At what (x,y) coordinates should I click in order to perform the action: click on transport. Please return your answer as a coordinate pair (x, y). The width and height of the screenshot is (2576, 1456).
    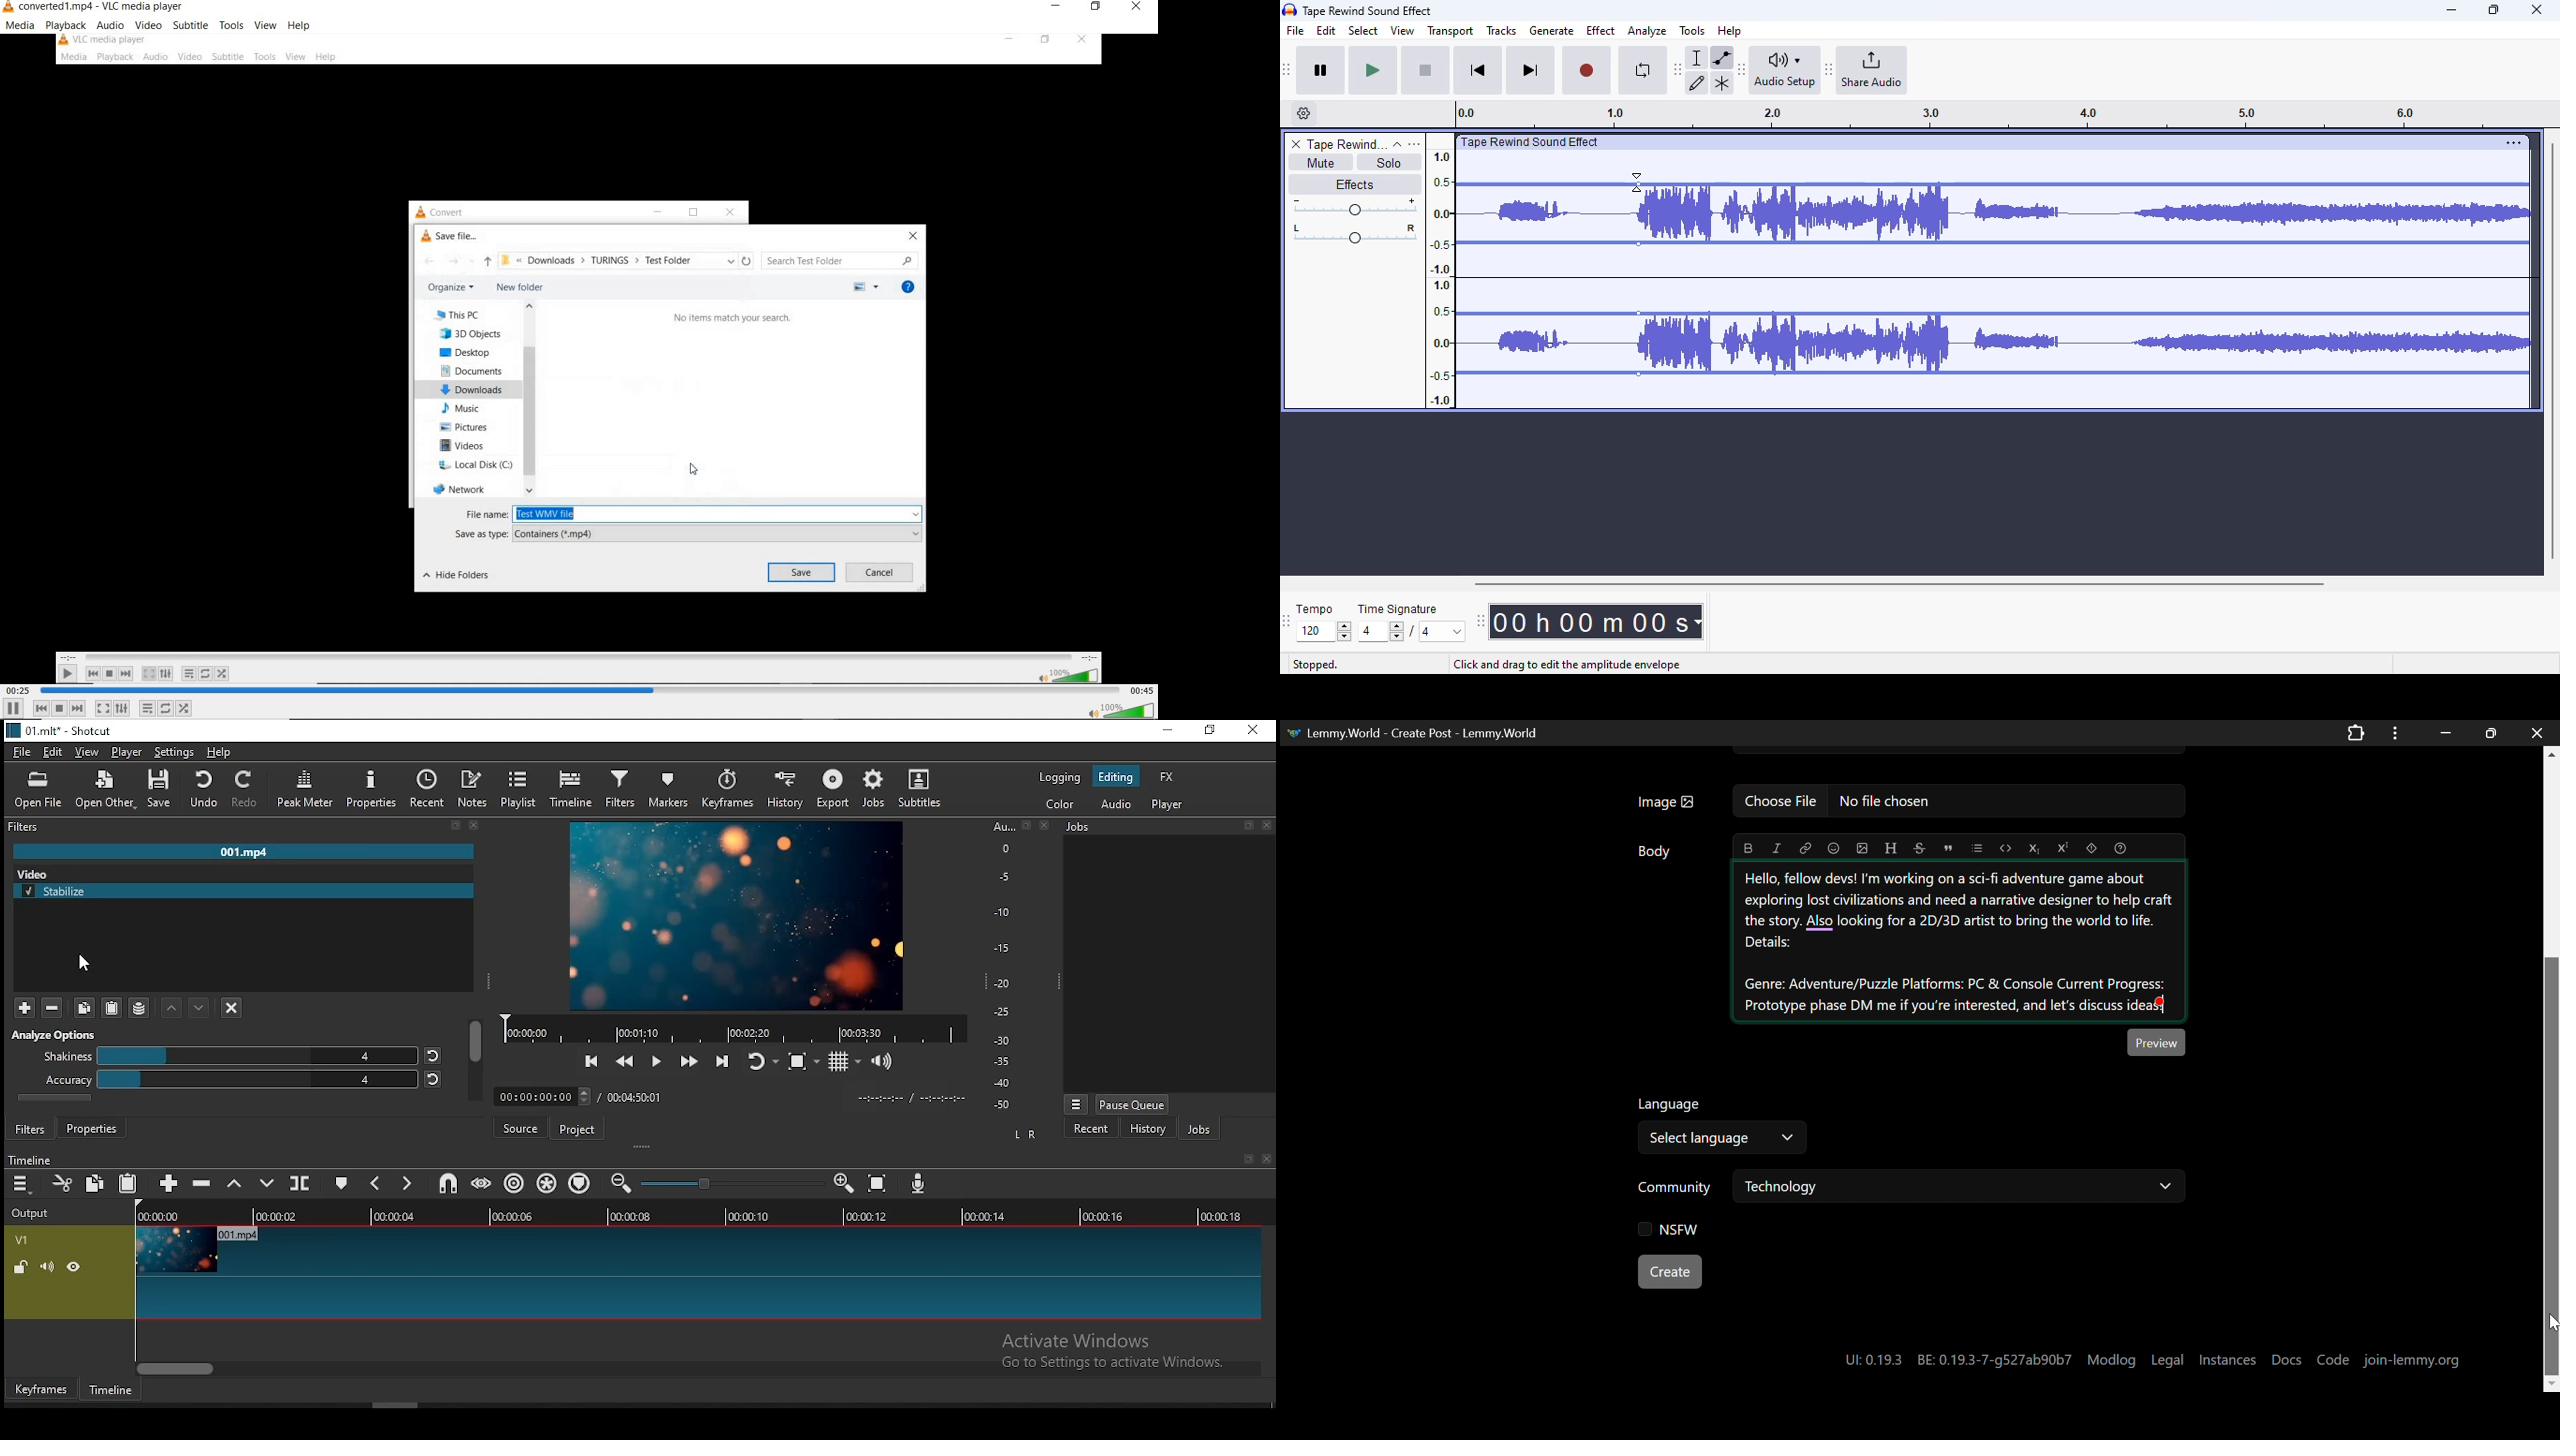
    Looking at the image, I should click on (1451, 31).